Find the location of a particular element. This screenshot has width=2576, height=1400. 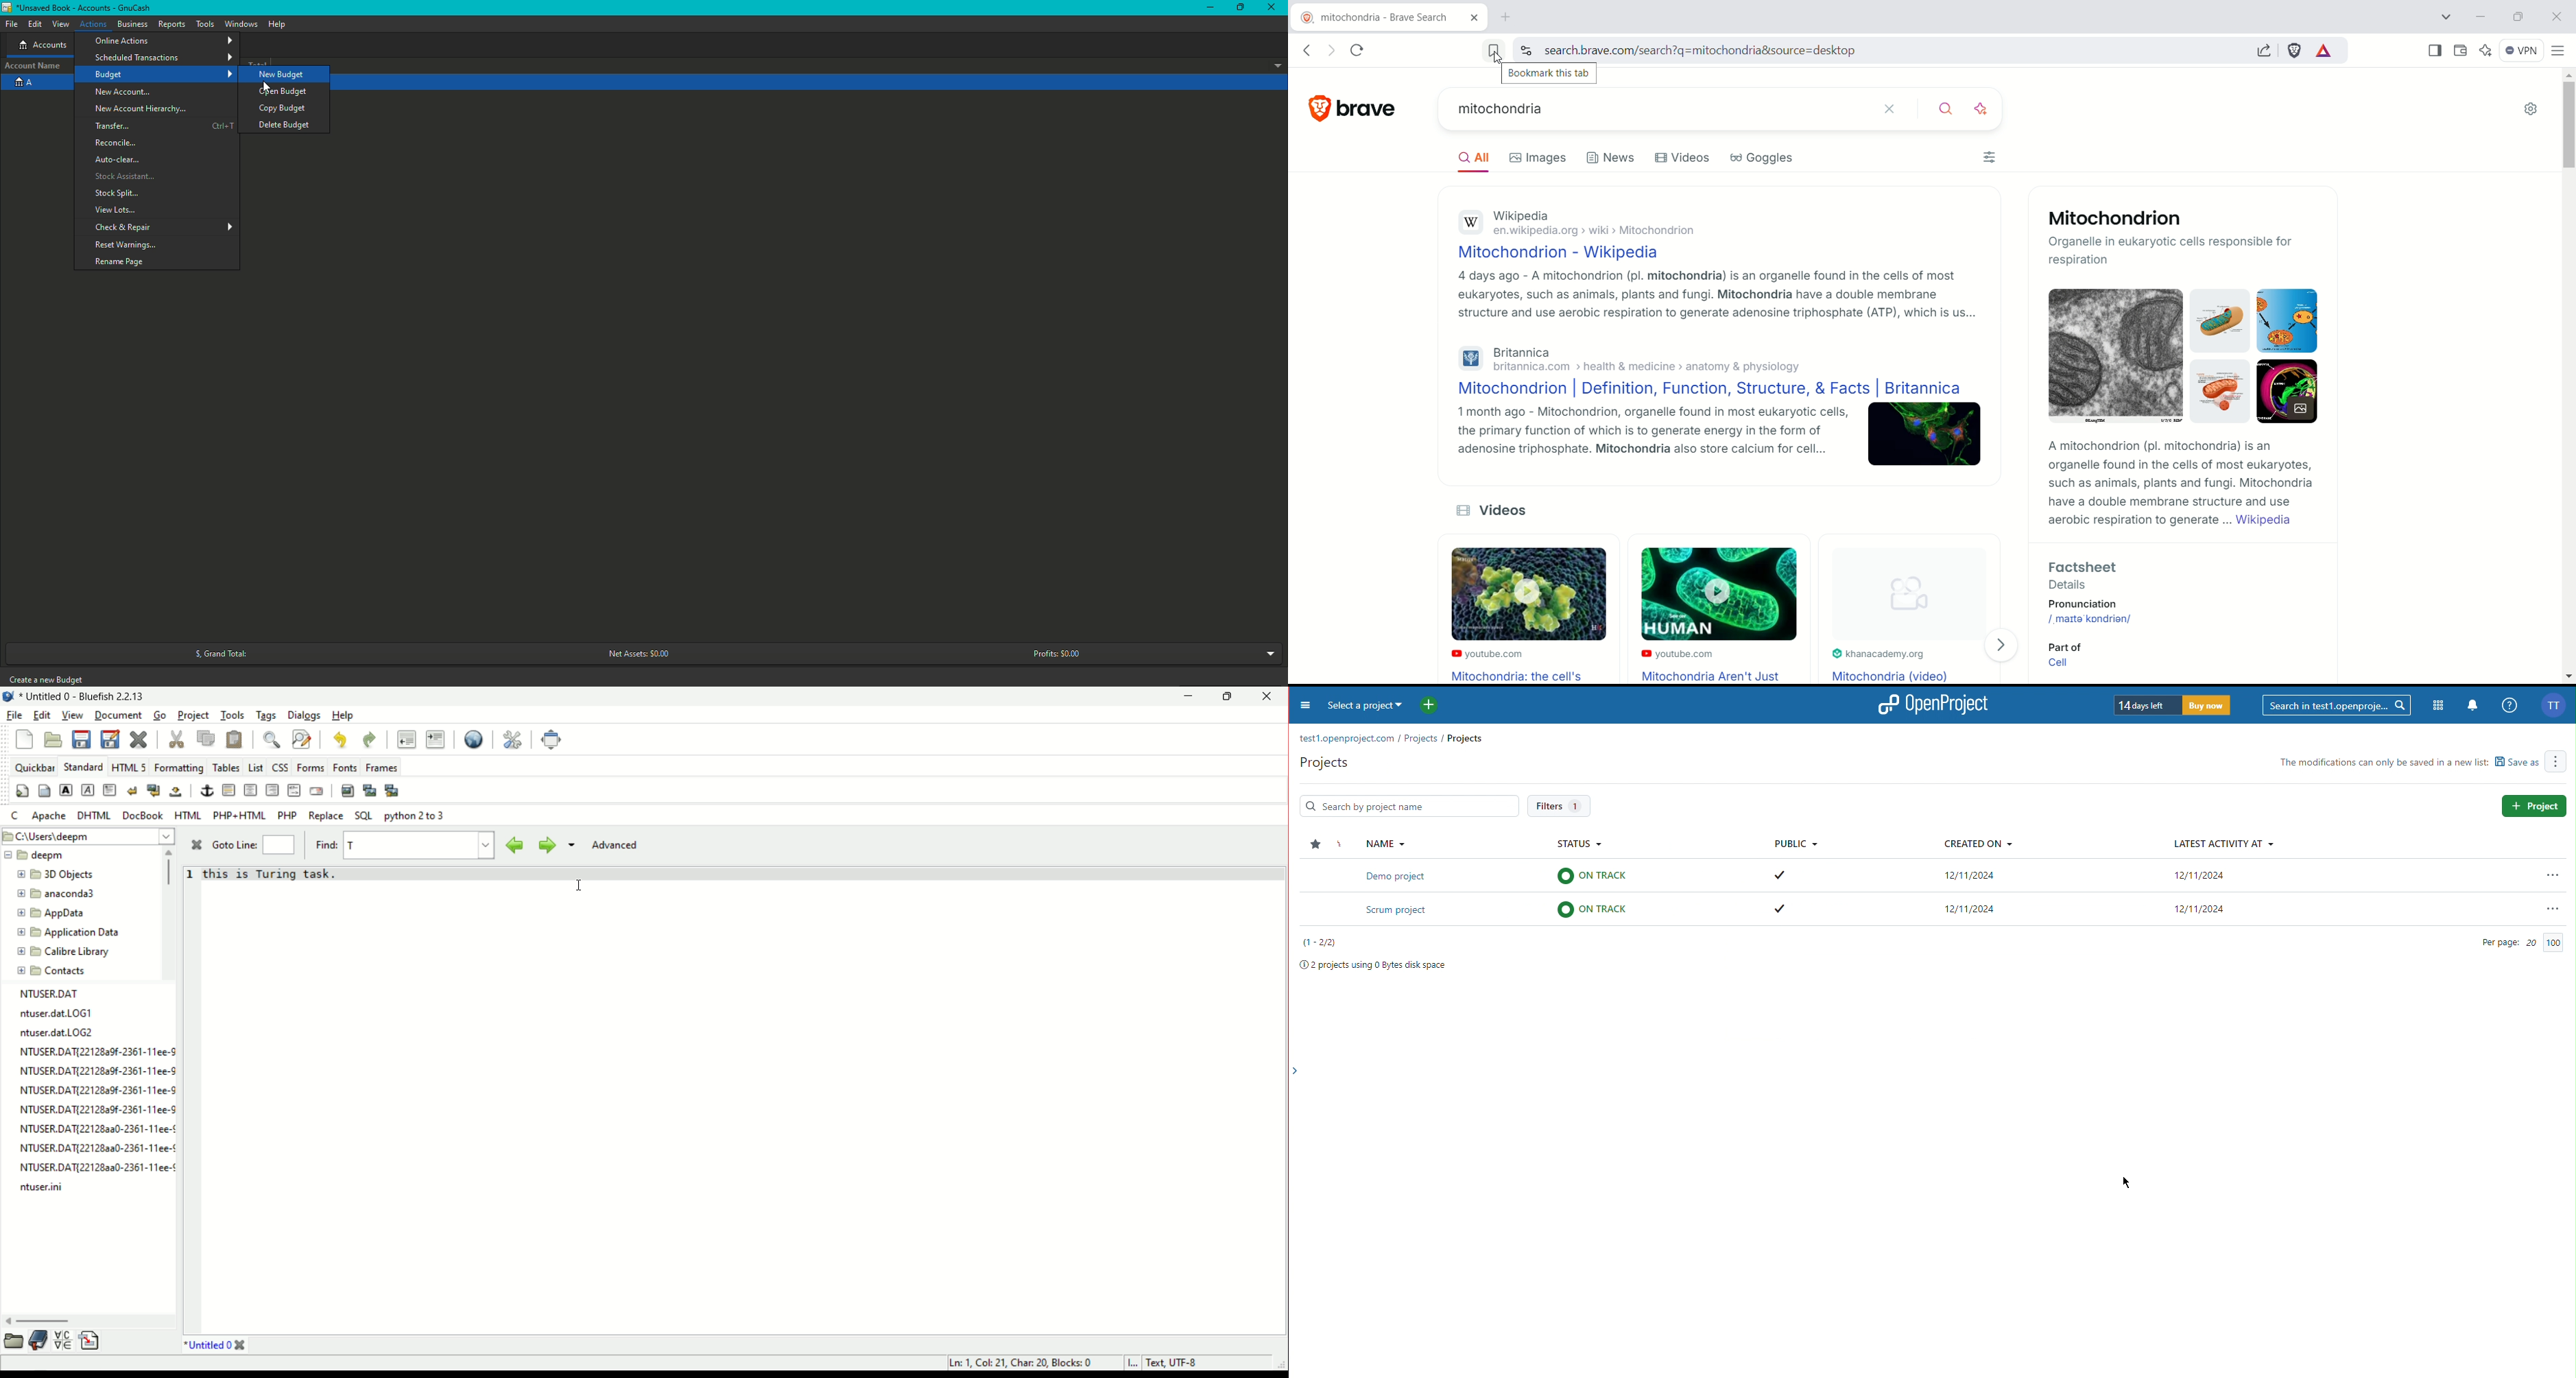

insert thumbnail is located at coordinates (371, 790).